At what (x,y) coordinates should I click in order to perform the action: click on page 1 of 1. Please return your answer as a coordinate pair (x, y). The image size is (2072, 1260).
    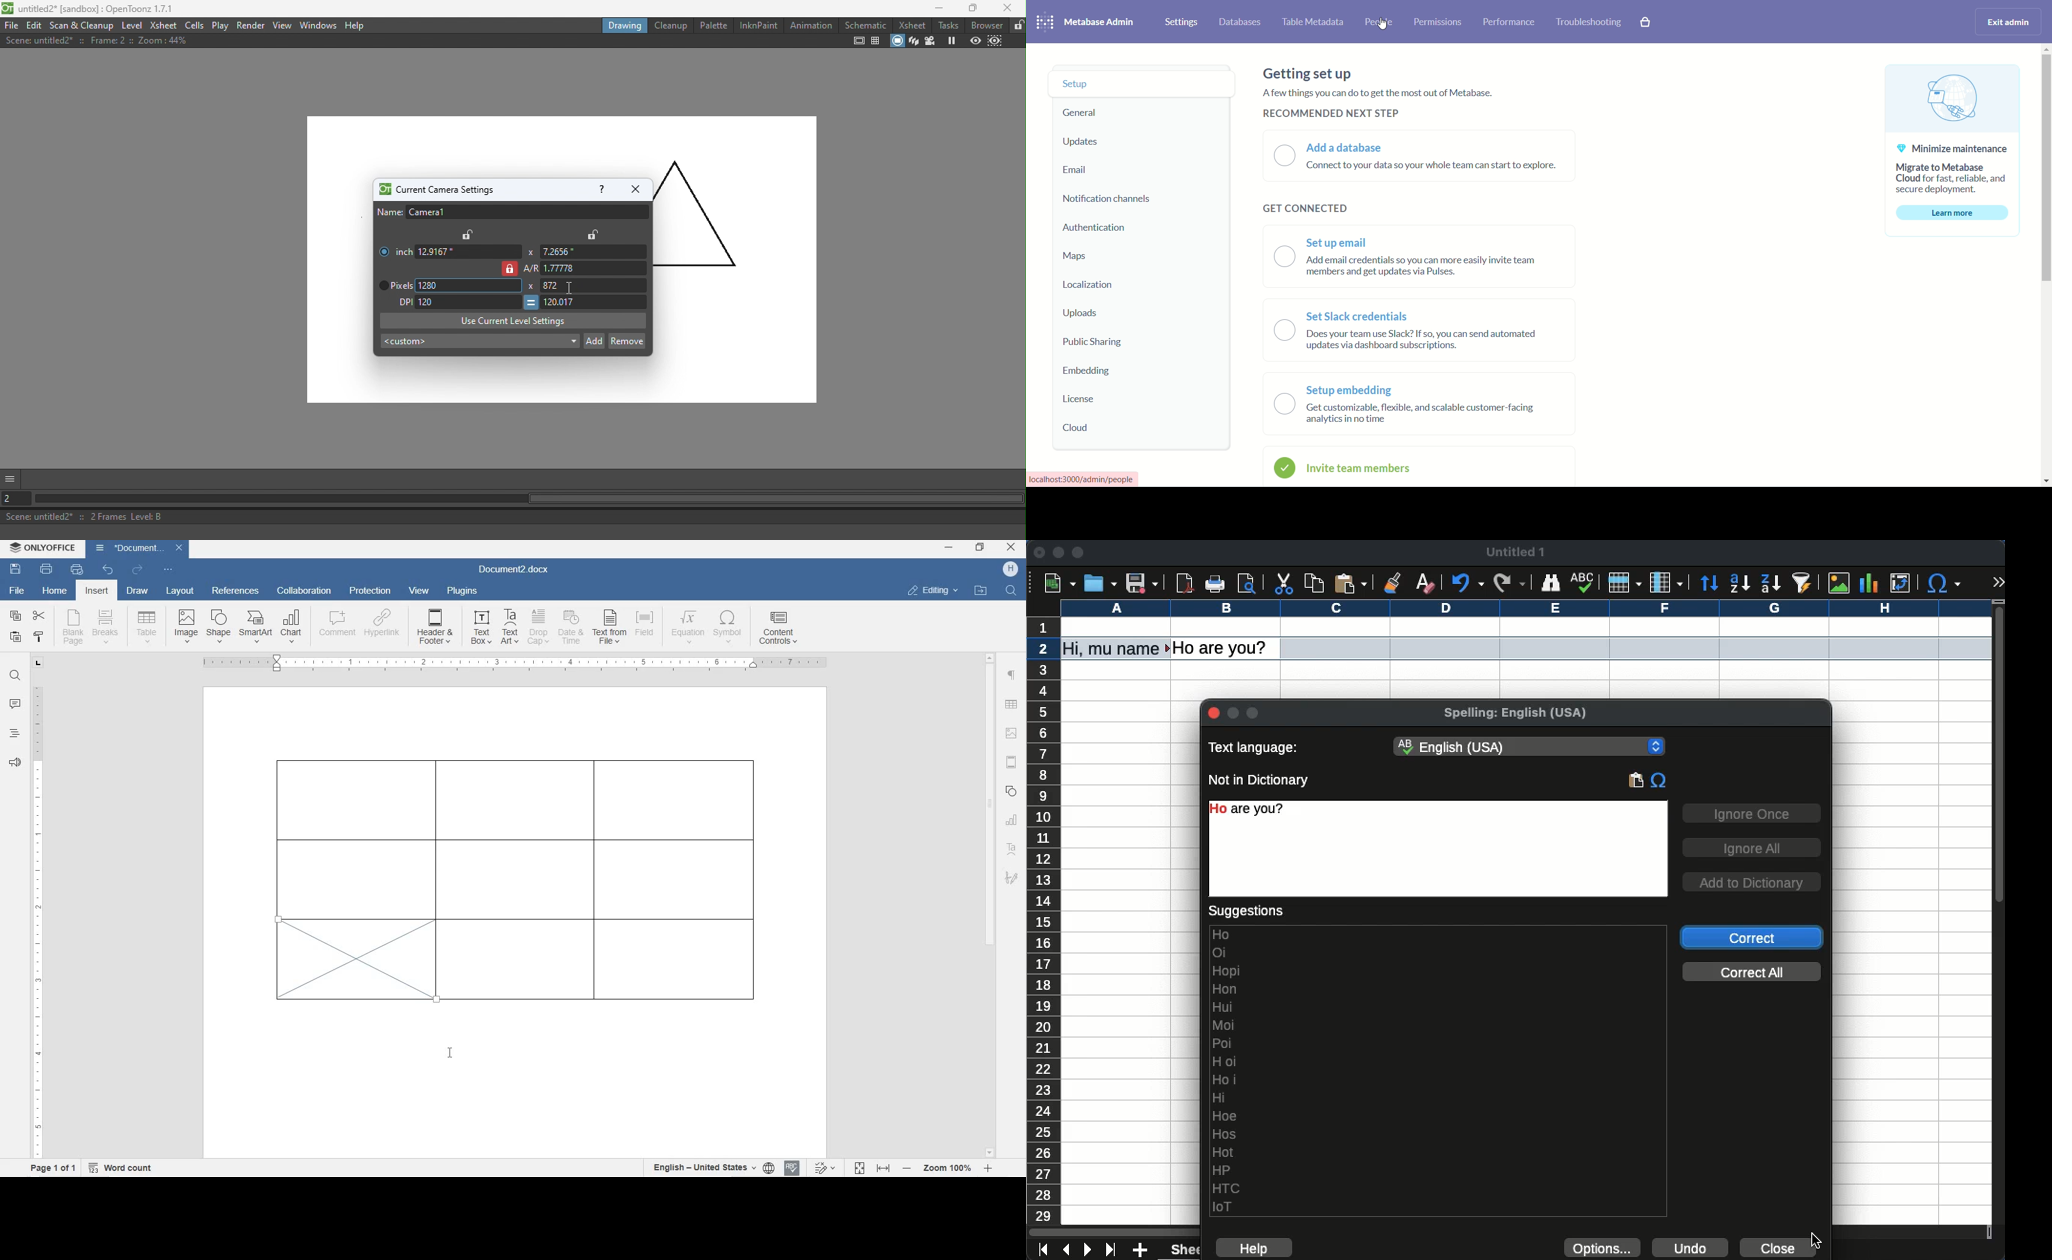
    Looking at the image, I should click on (51, 1168).